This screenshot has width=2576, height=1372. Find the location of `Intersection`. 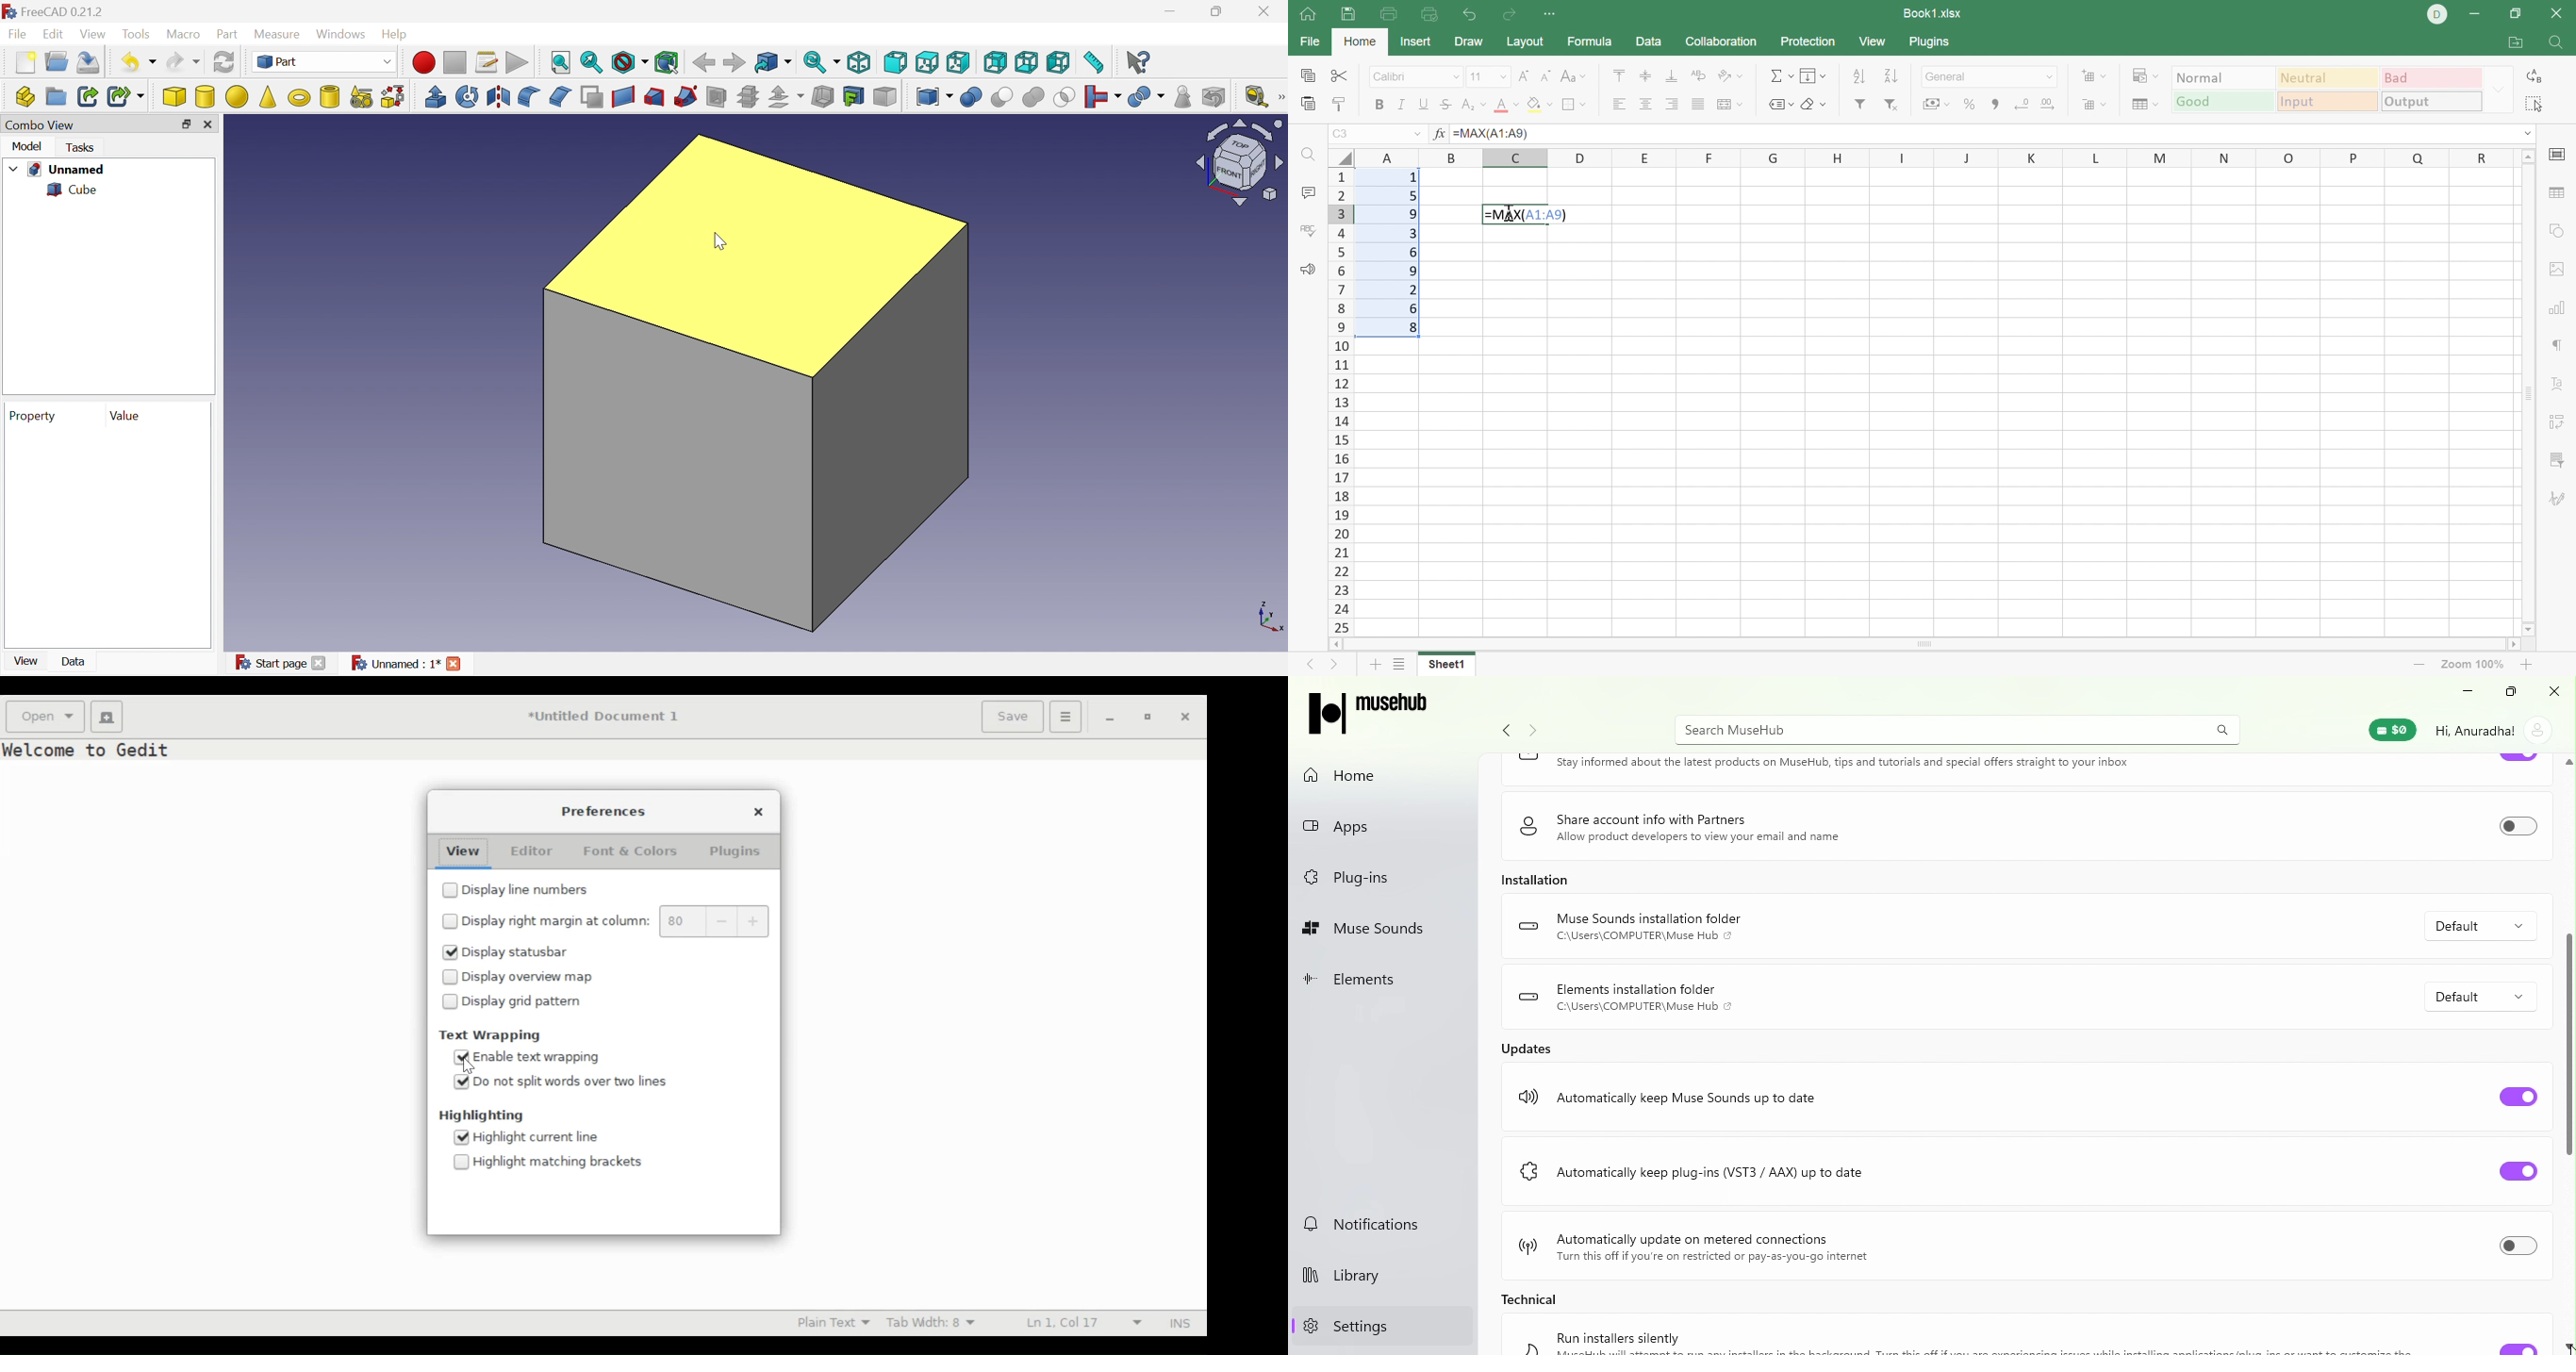

Intersection is located at coordinates (1066, 97).